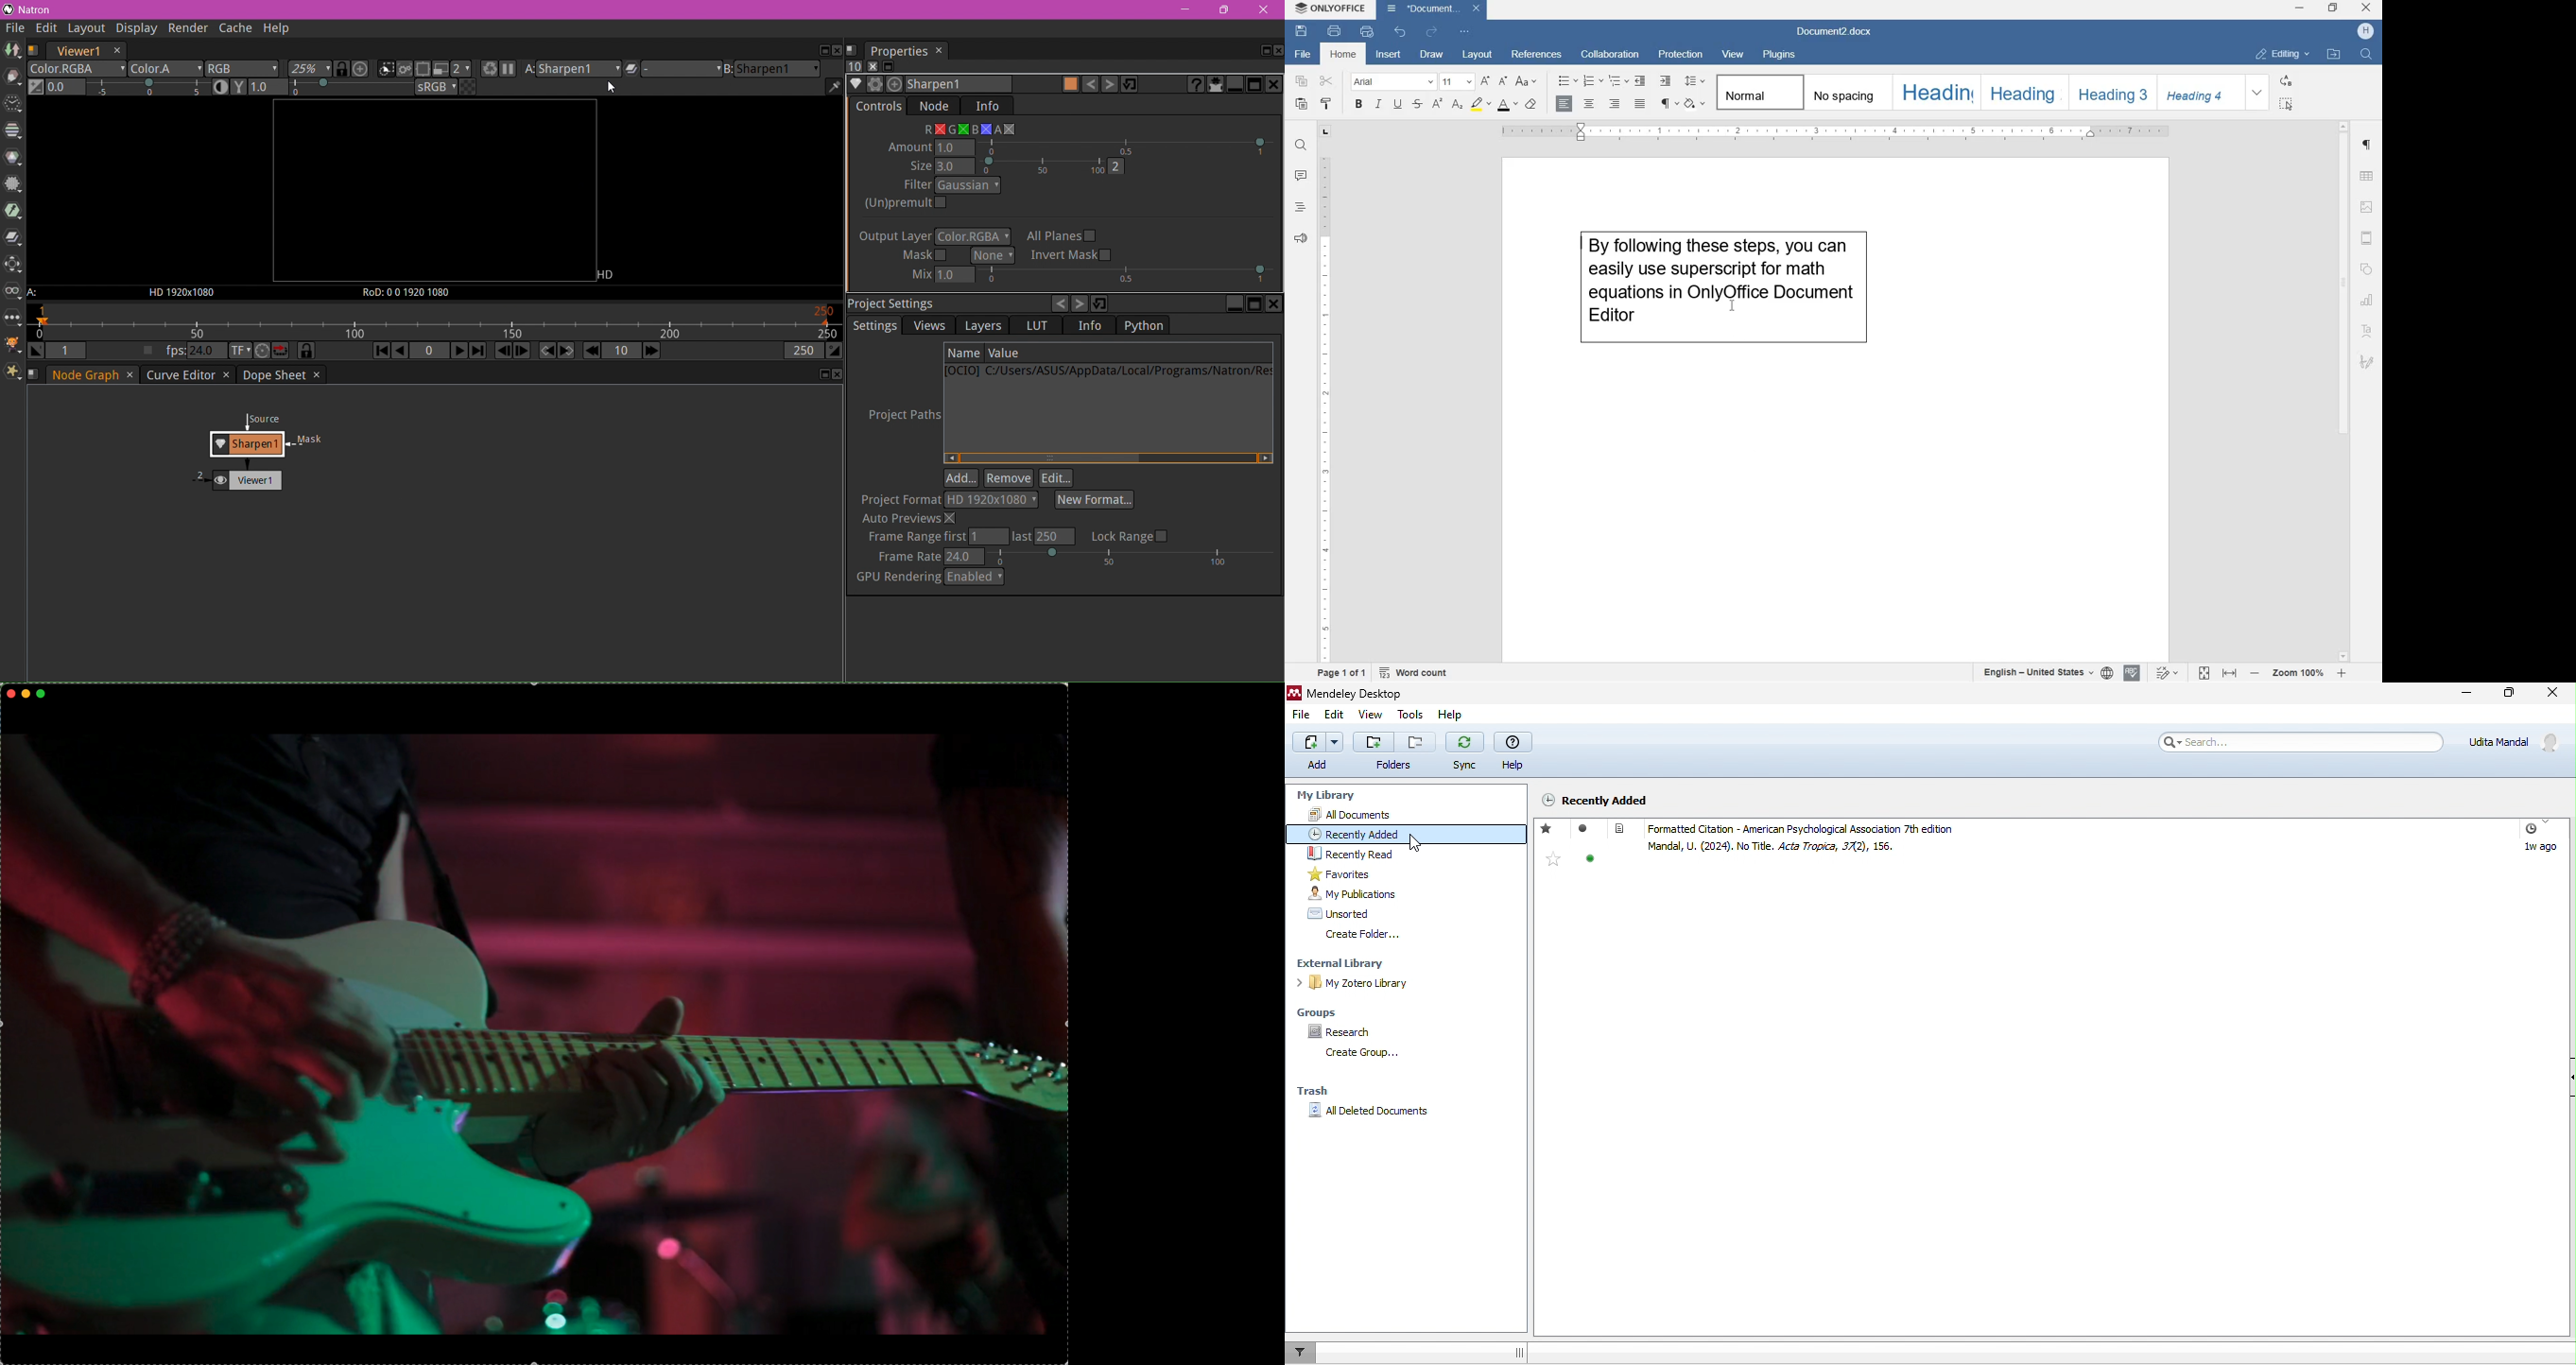 The width and height of the screenshot is (2576, 1372). What do you see at coordinates (1325, 133) in the screenshot?
I see `tab` at bounding box center [1325, 133].